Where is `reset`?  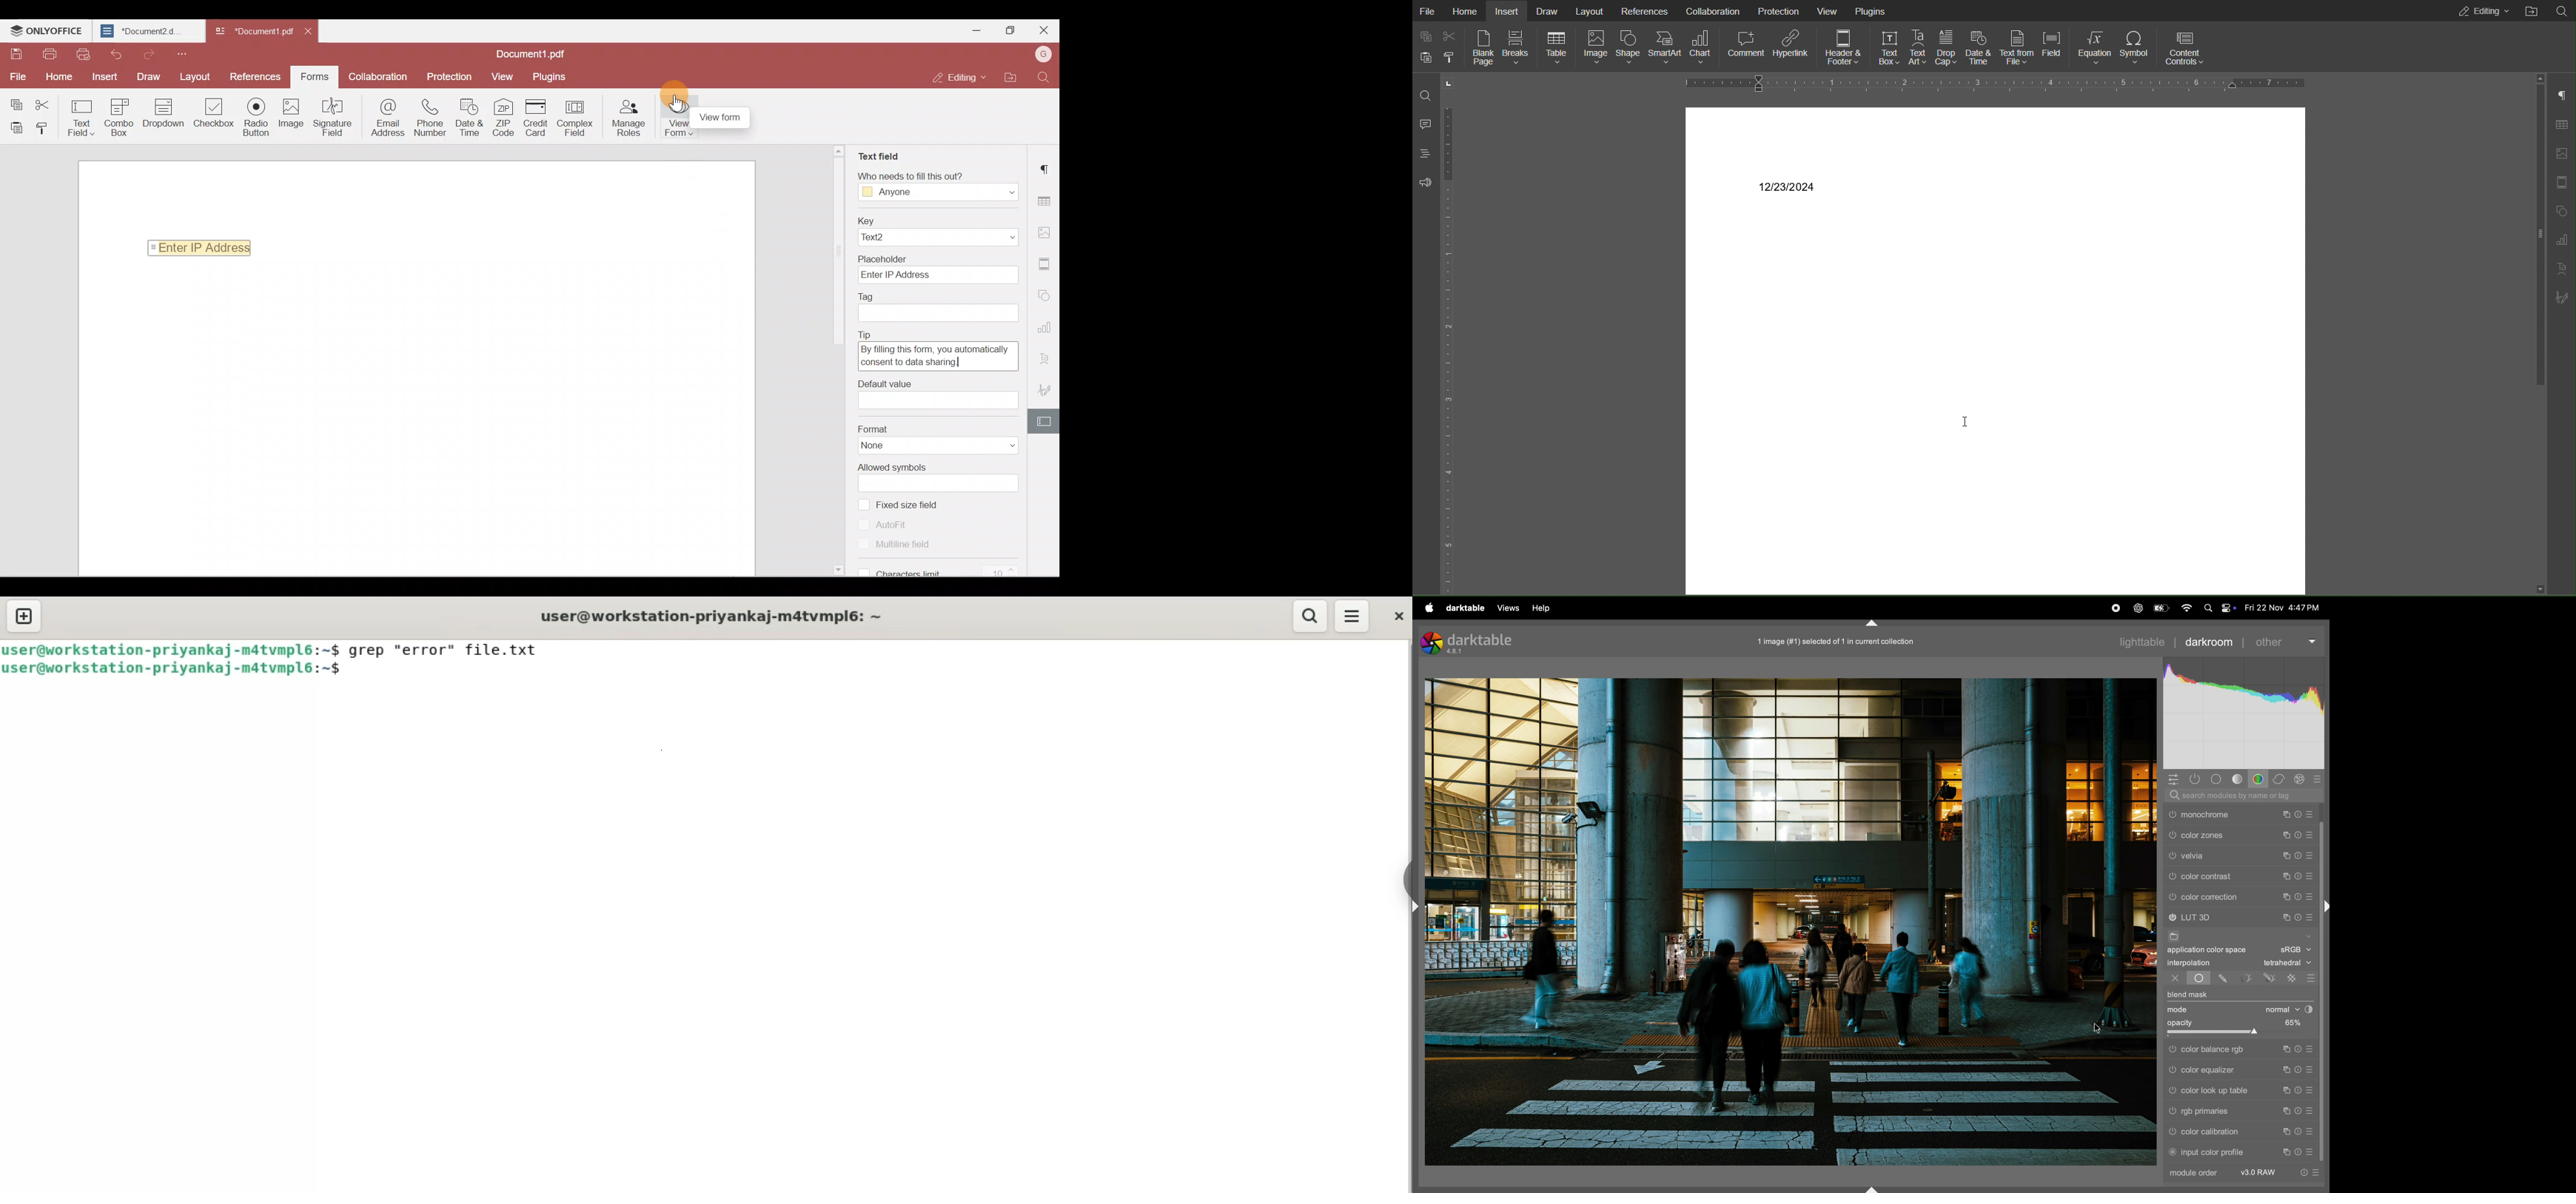
reset is located at coordinates (2298, 915).